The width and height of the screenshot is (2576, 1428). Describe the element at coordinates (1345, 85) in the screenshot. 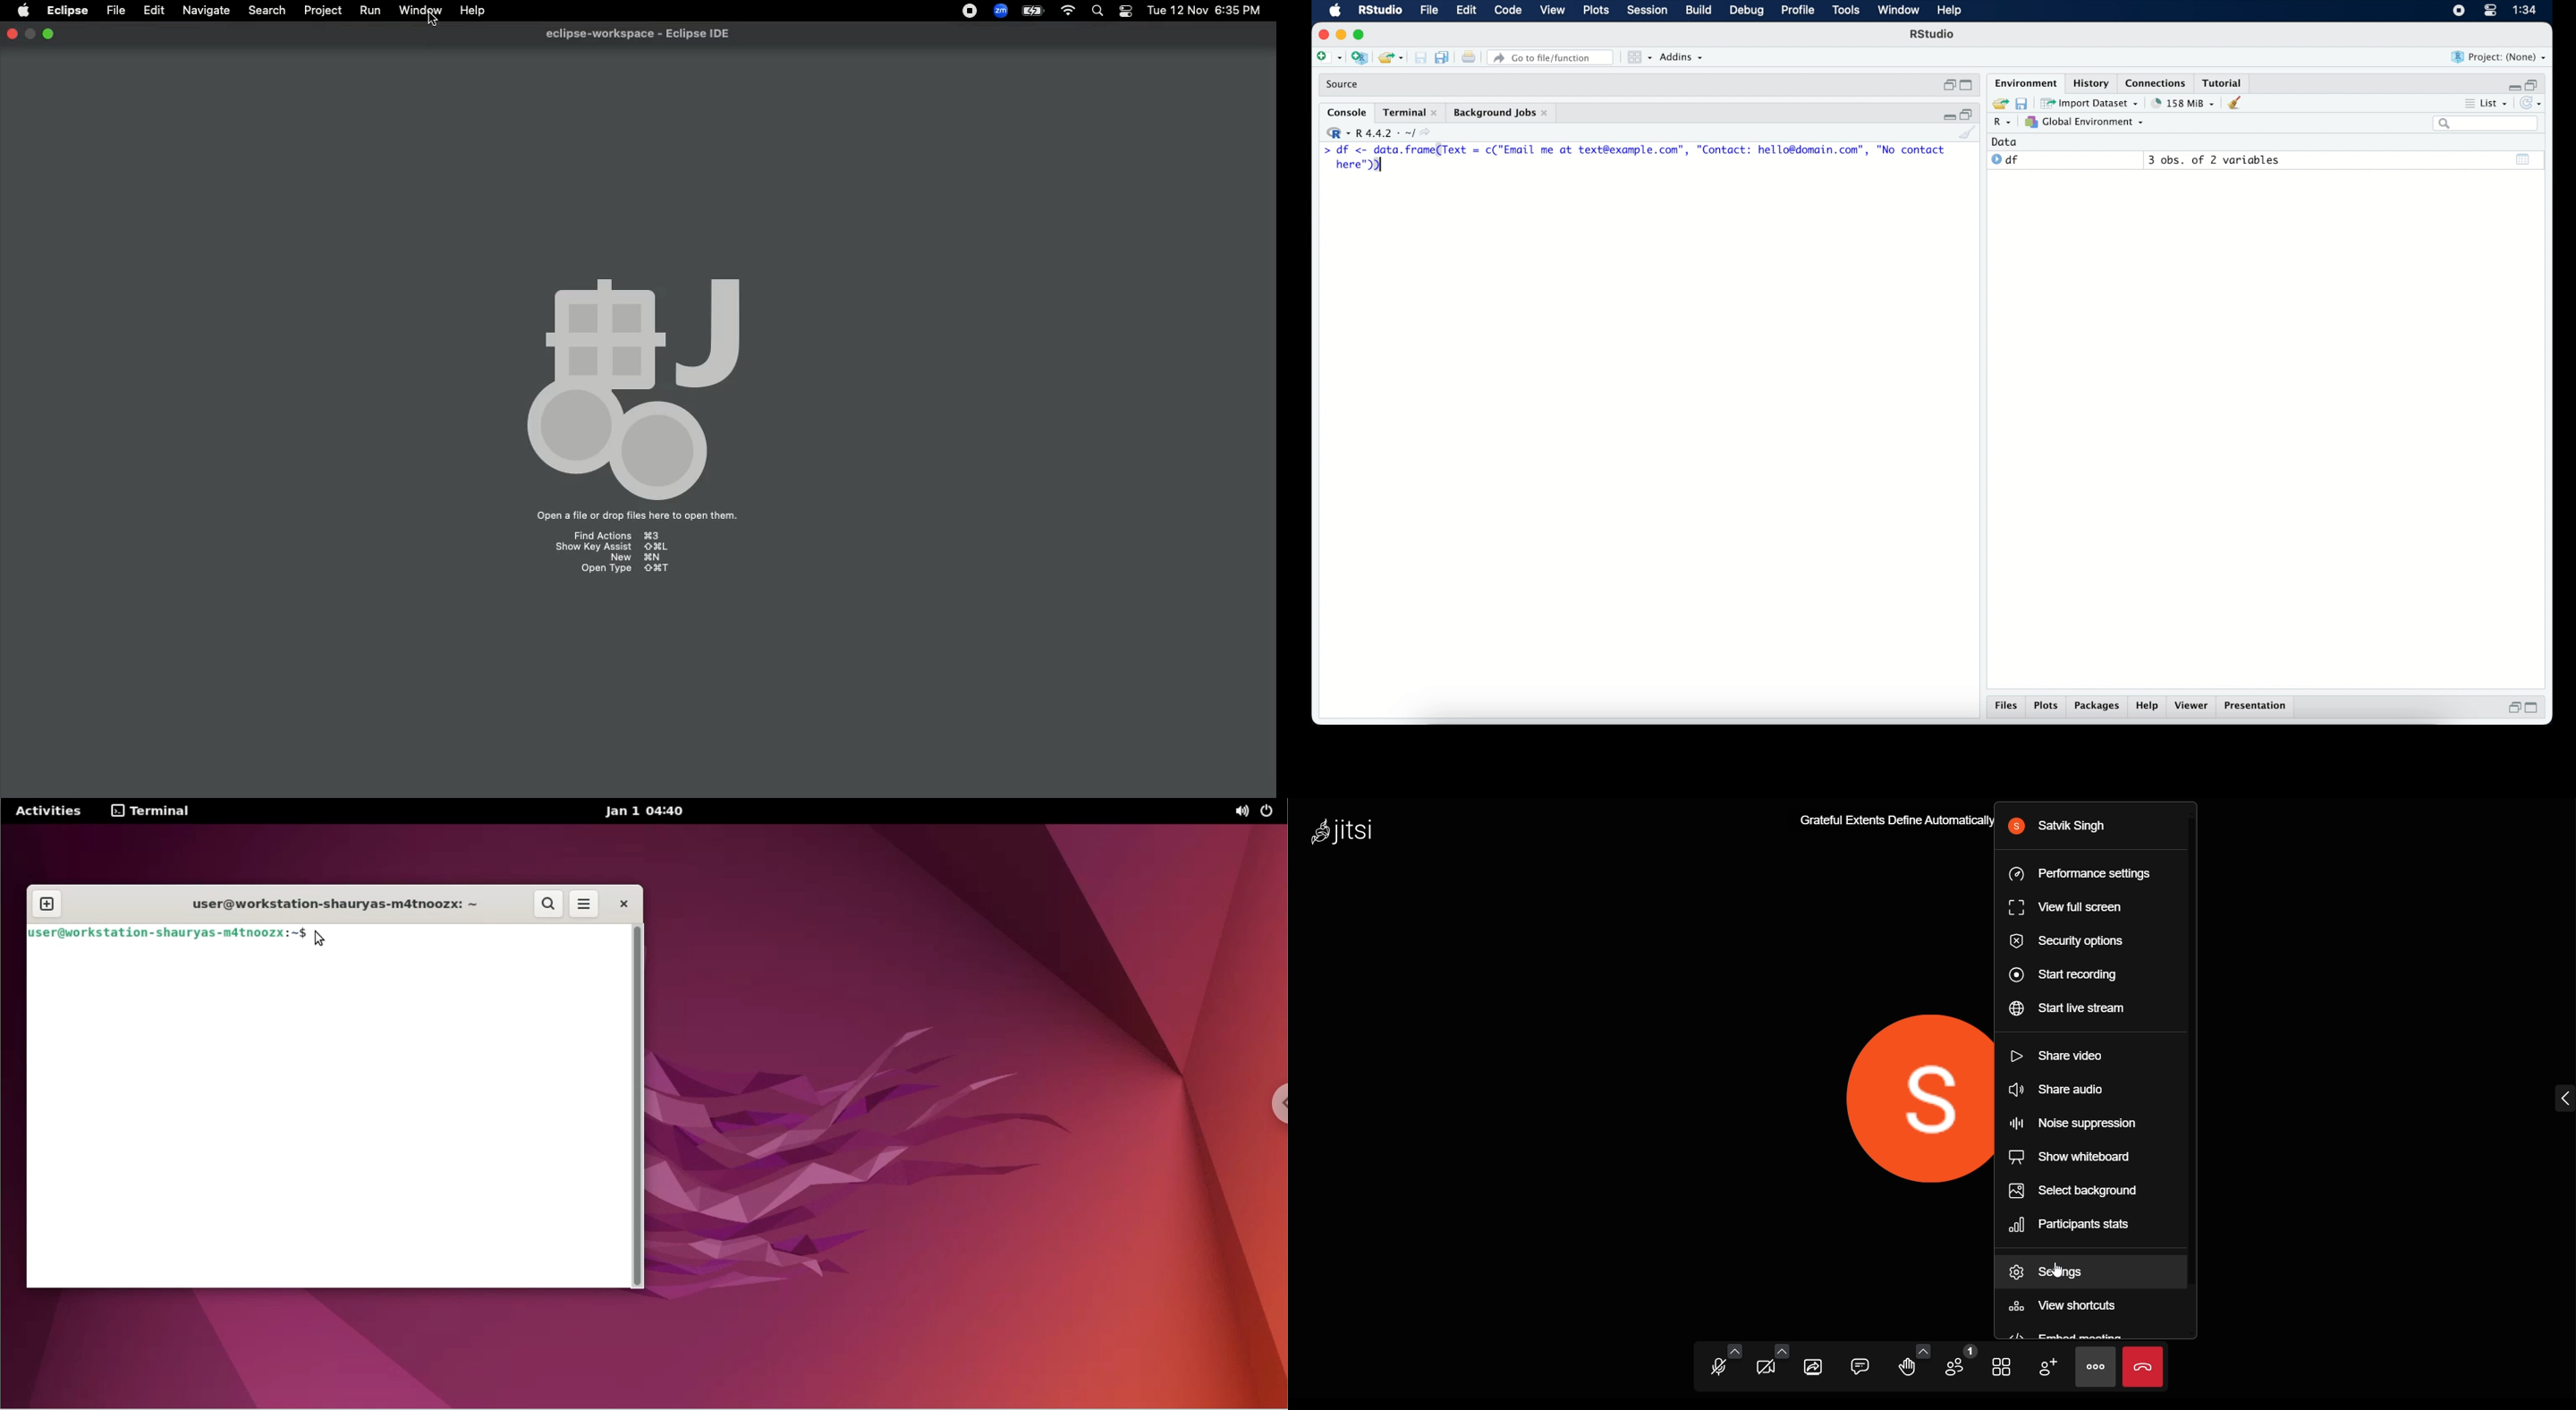

I see `source` at that location.